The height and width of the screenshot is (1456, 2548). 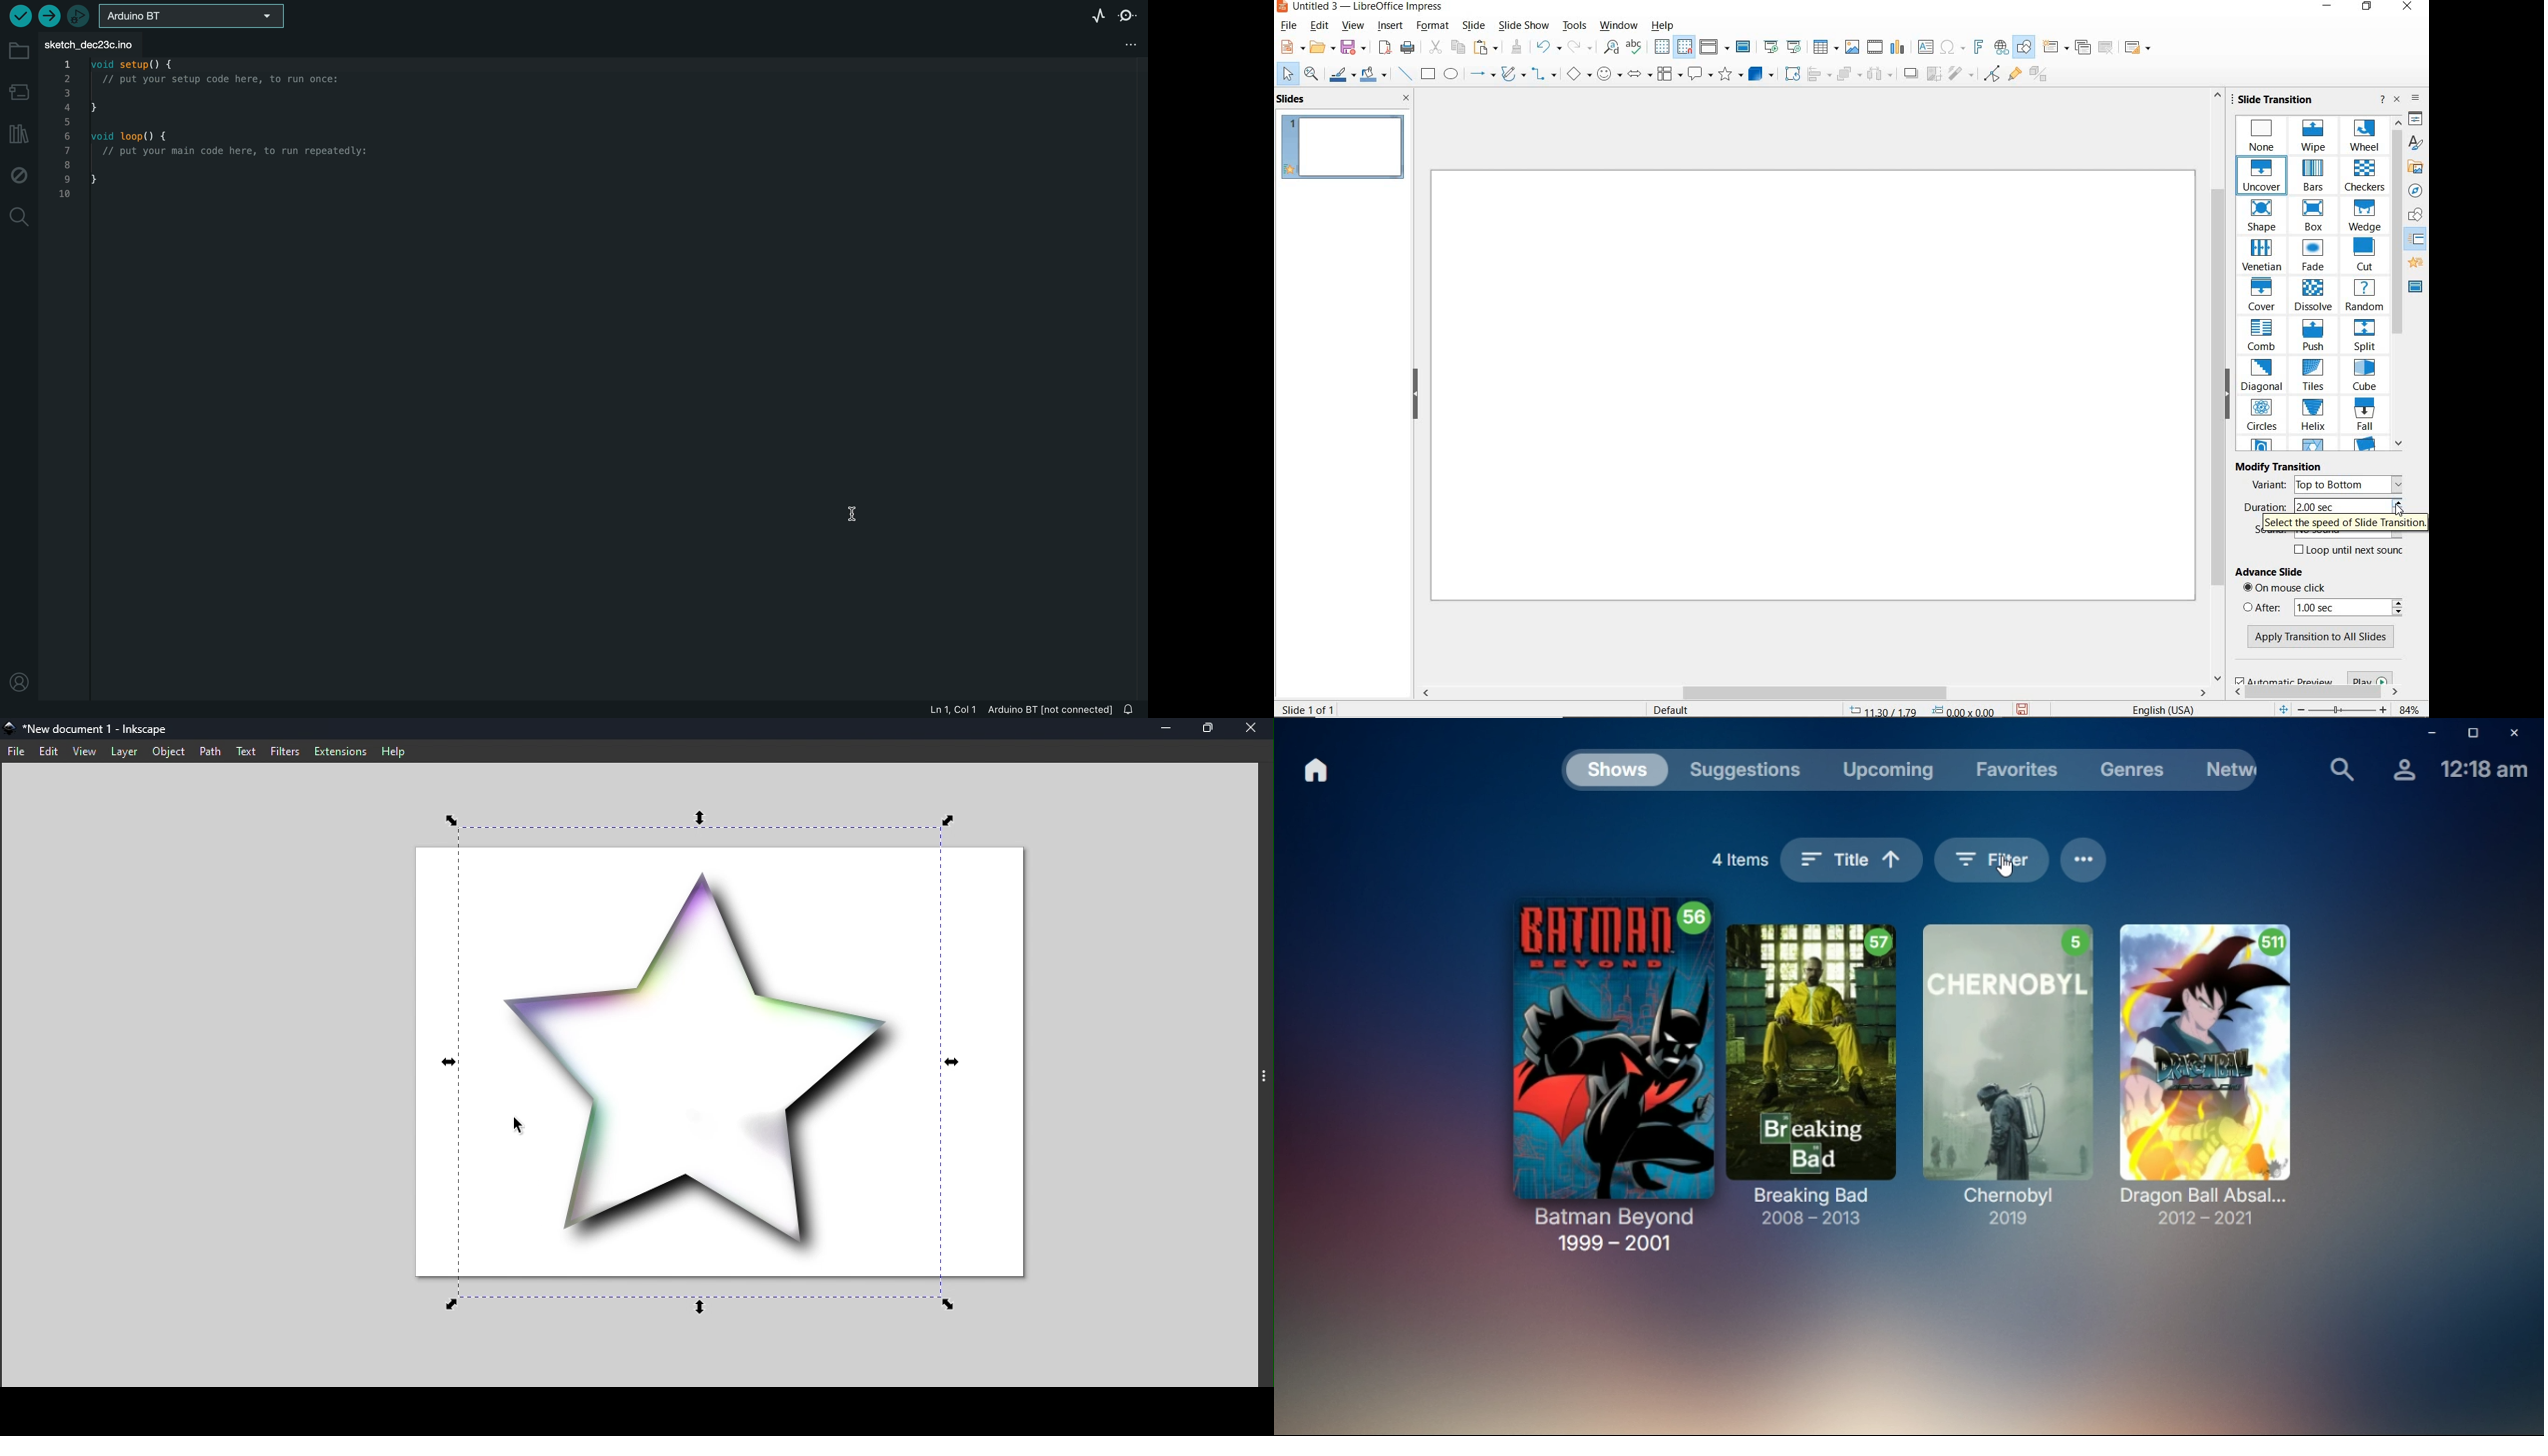 What do you see at coordinates (2314, 217) in the screenshot?
I see `BOX` at bounding box center [2314, 217].